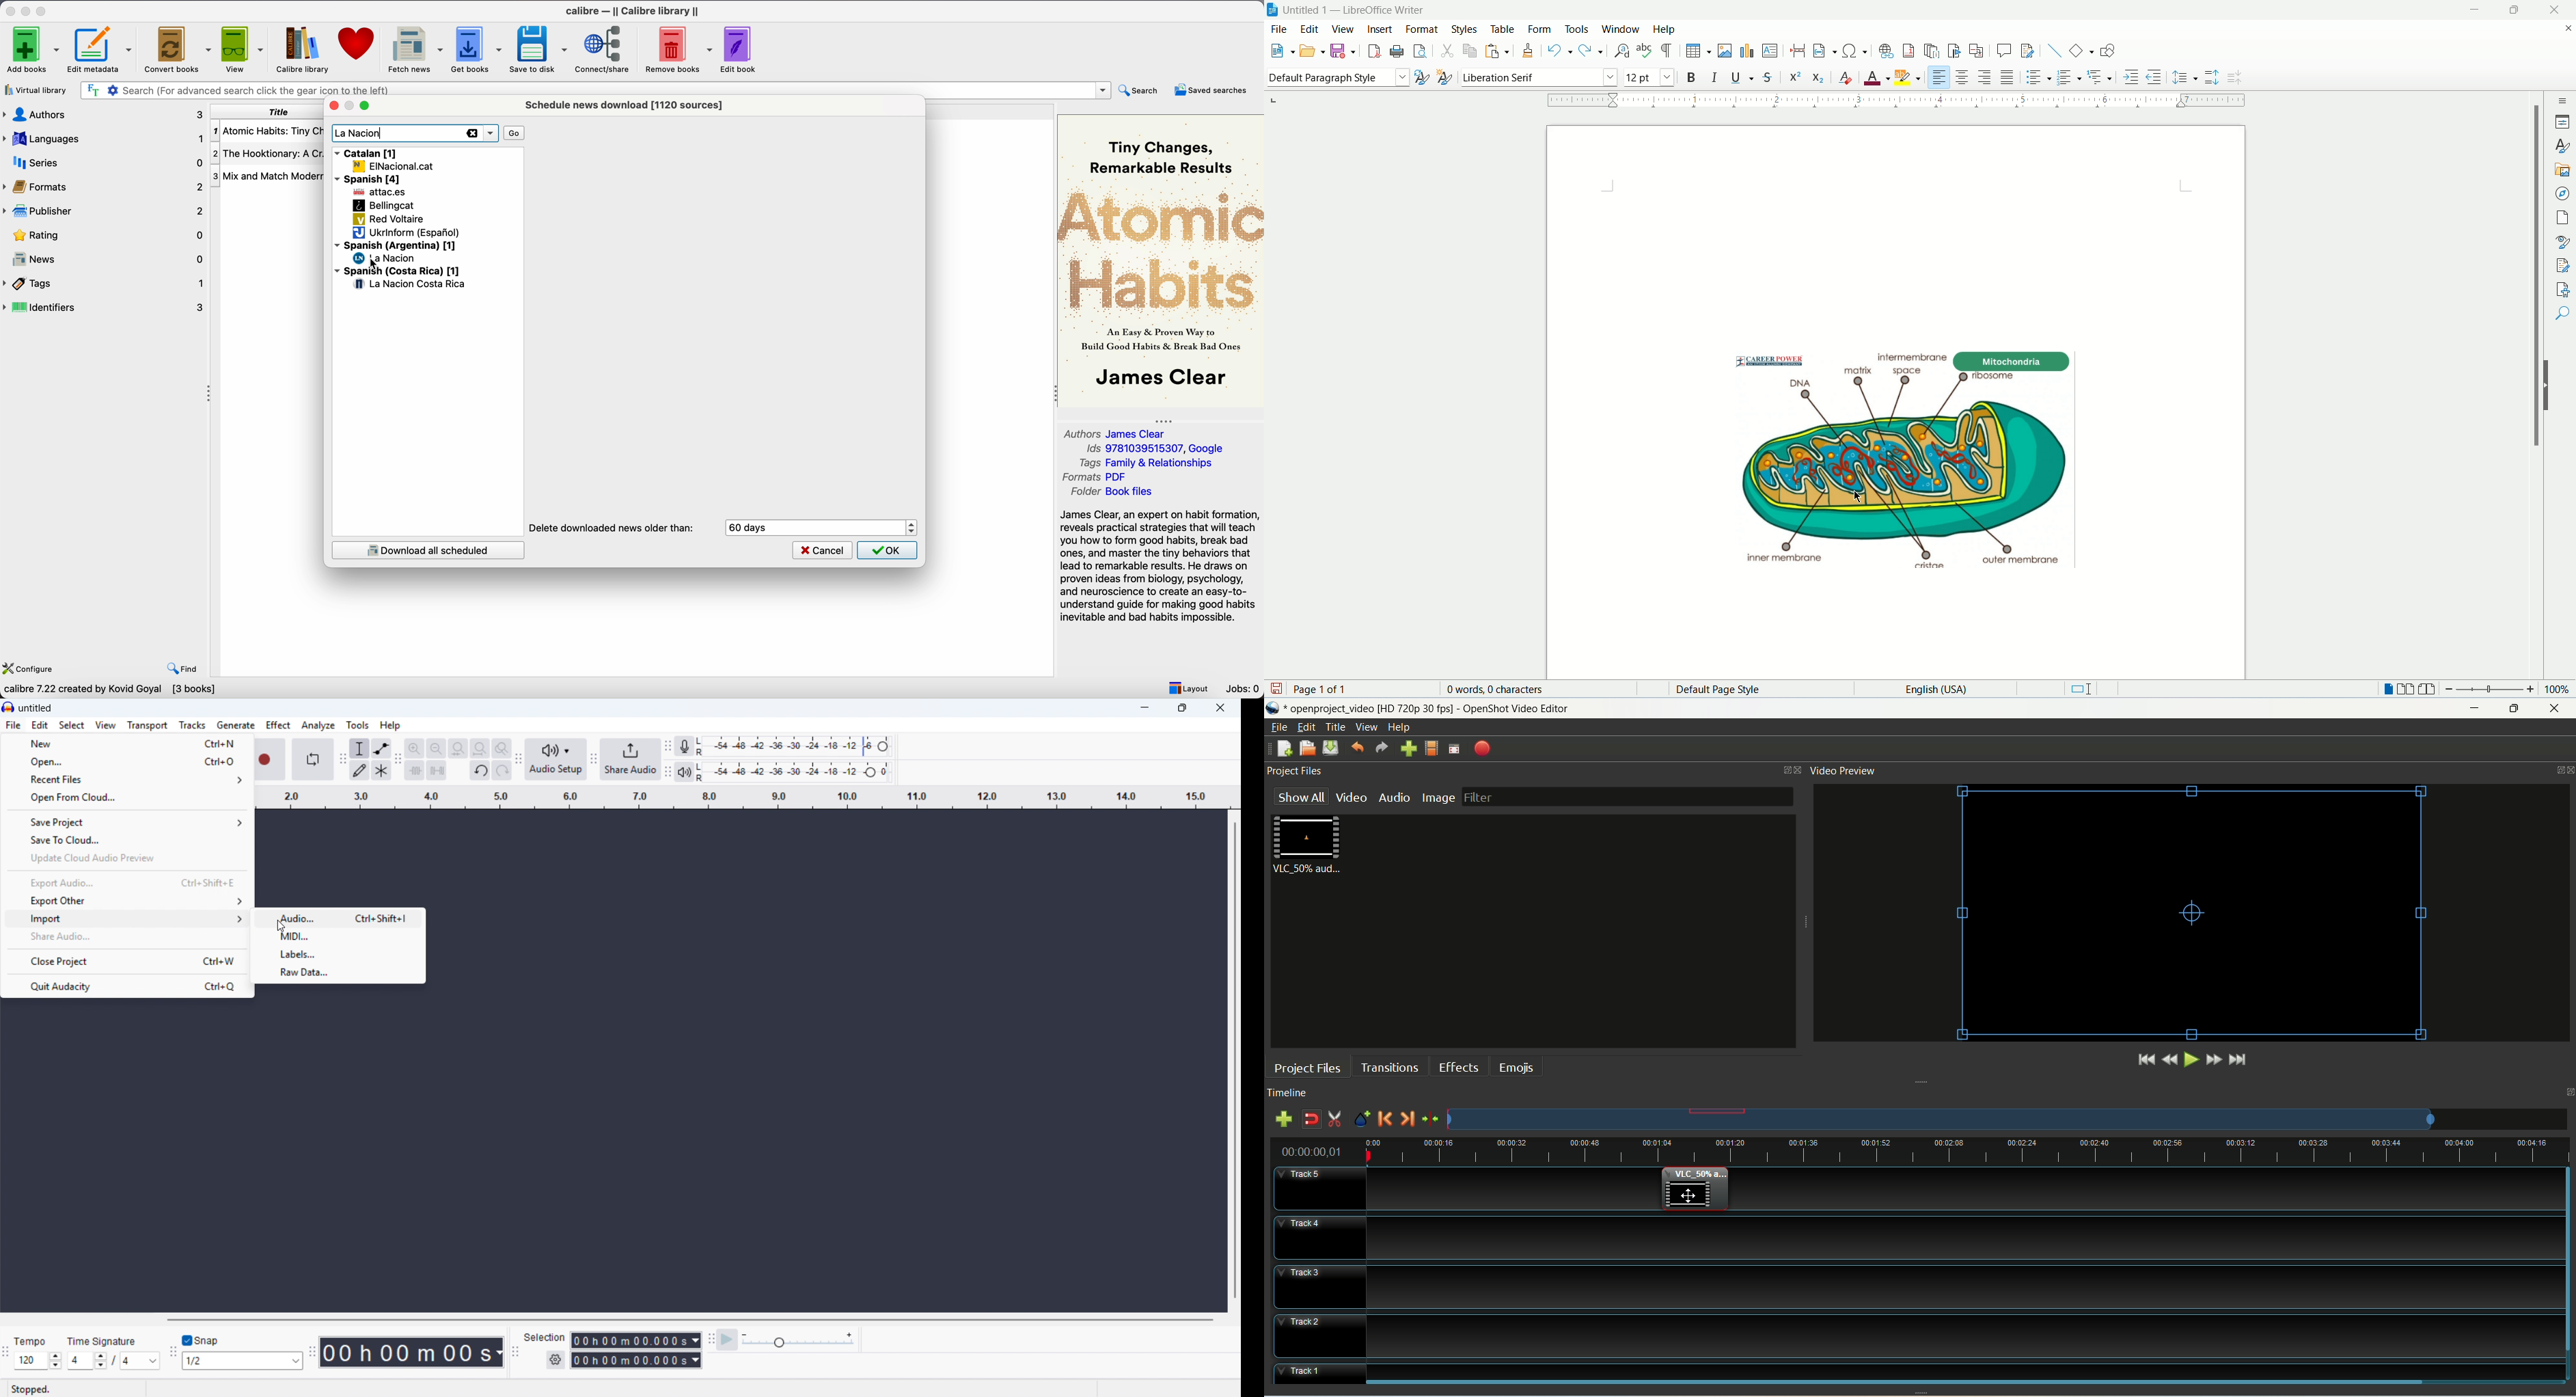 This screenshot has width=2576, height=1400. I want to click on Playback level , so click(797, 772).